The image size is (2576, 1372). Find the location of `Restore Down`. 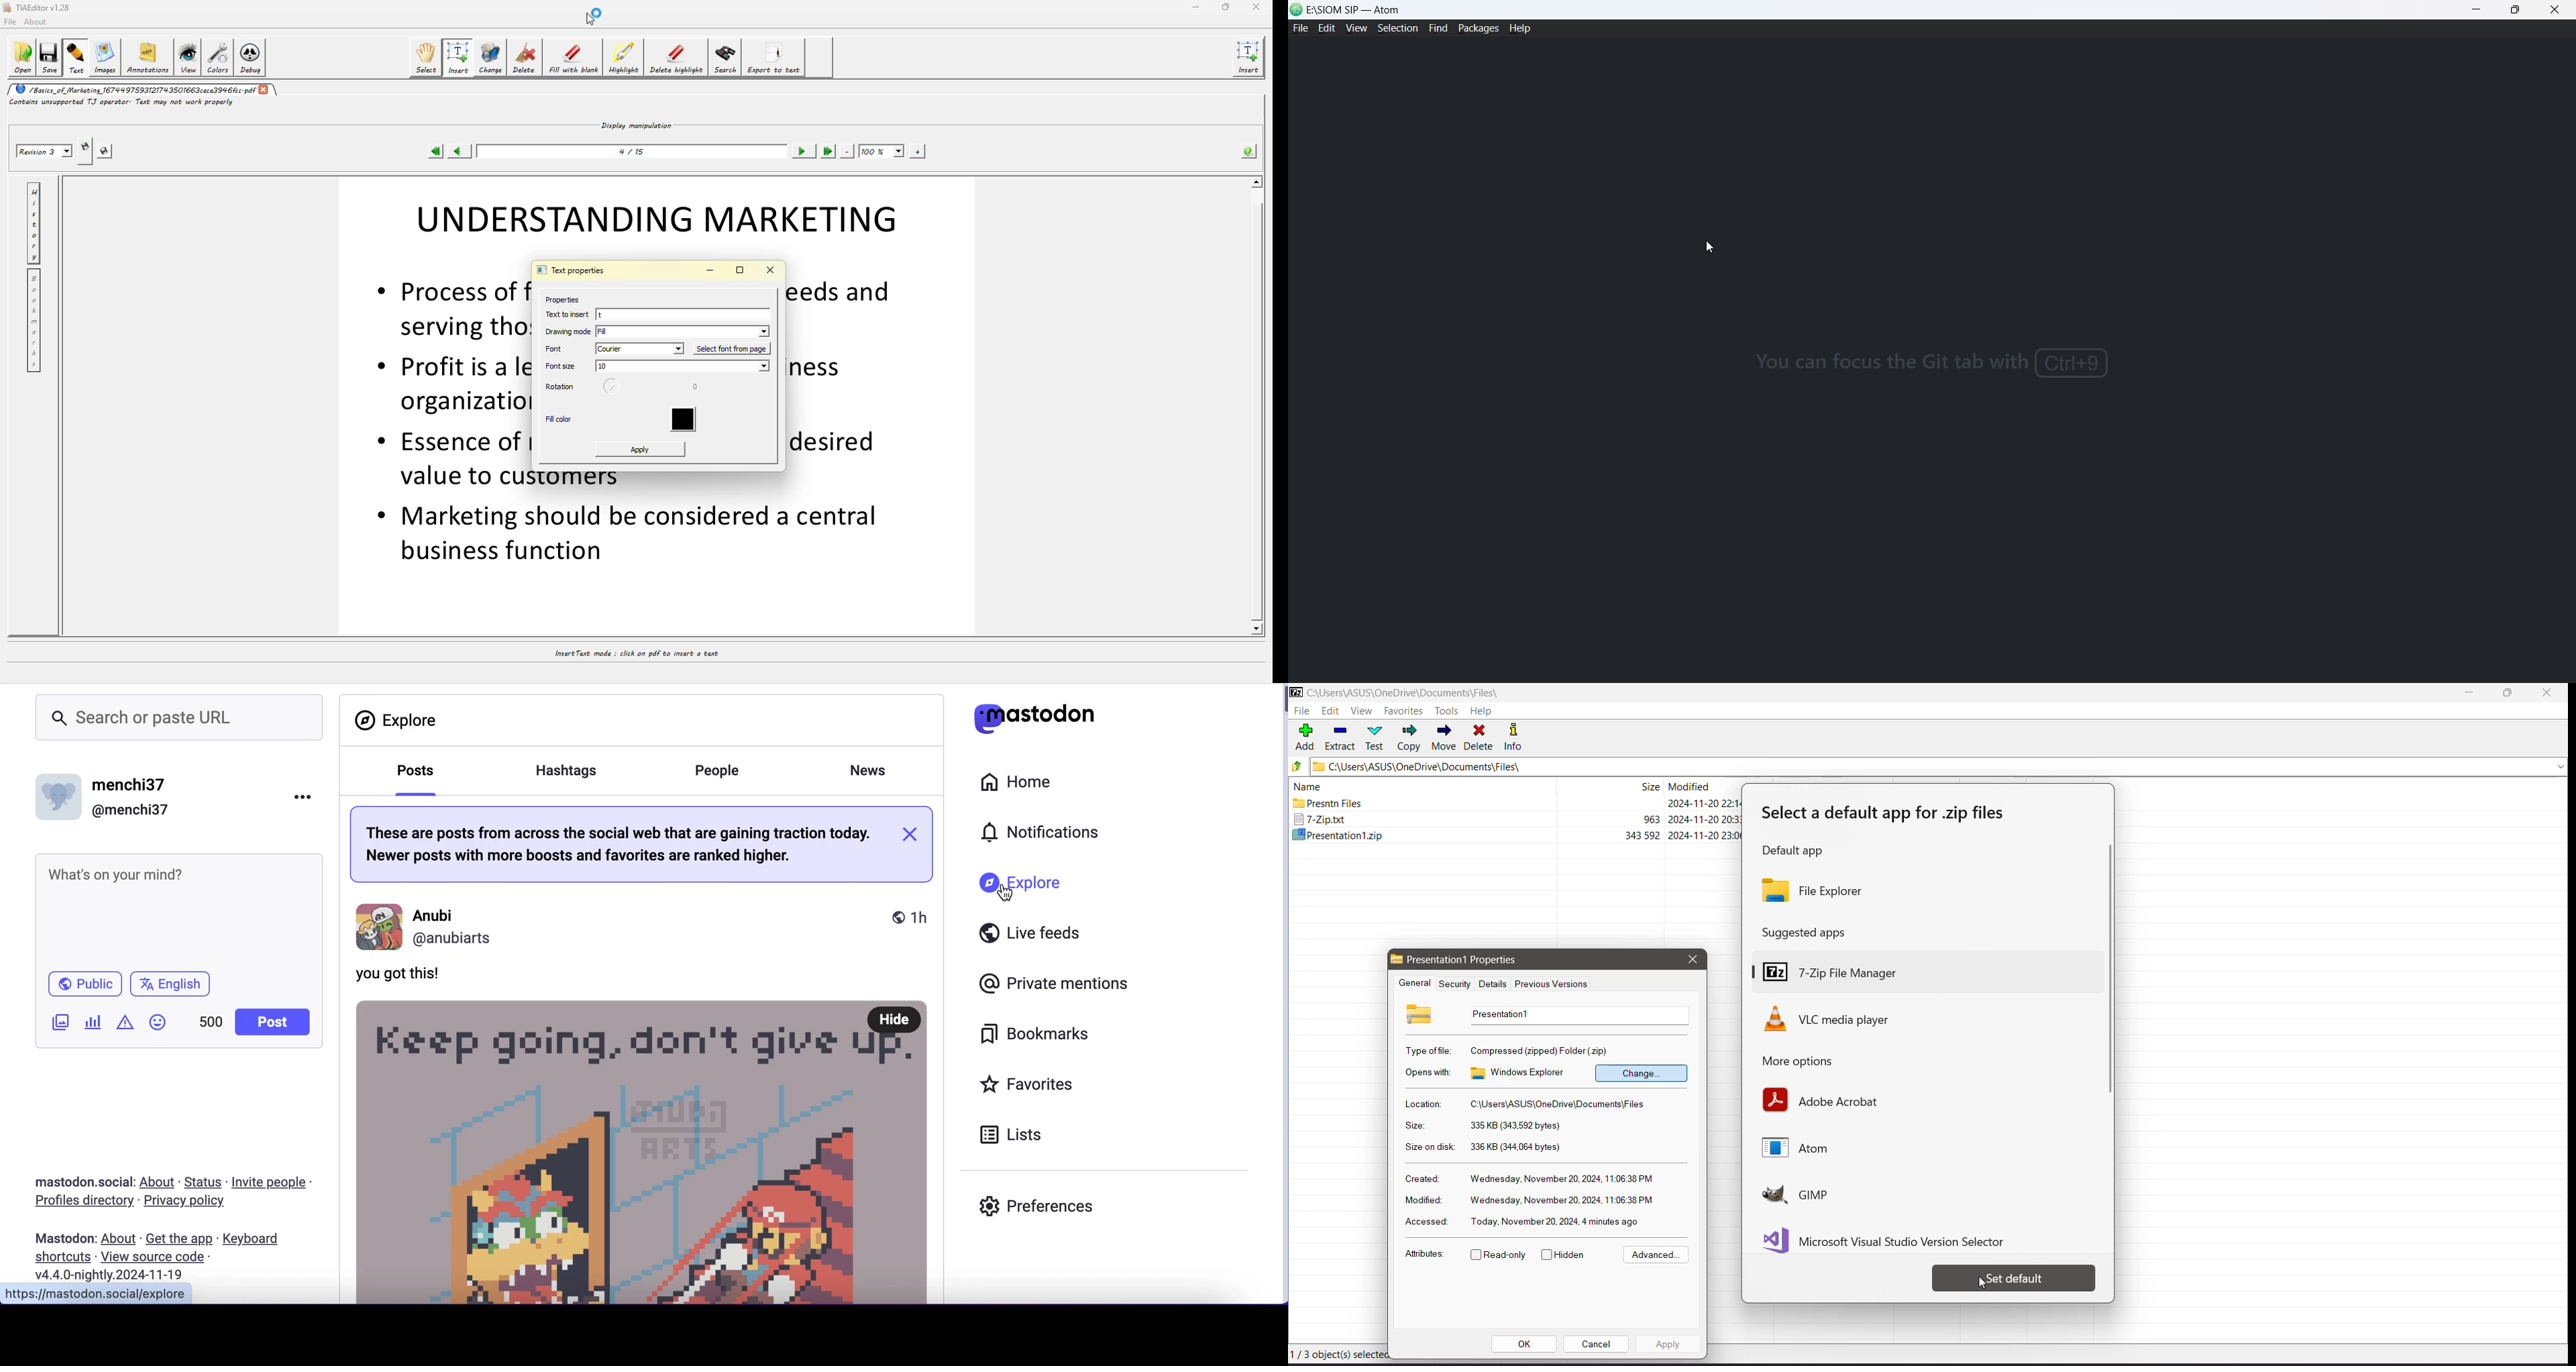

Restore Down is located at coordinates (2509, 693).